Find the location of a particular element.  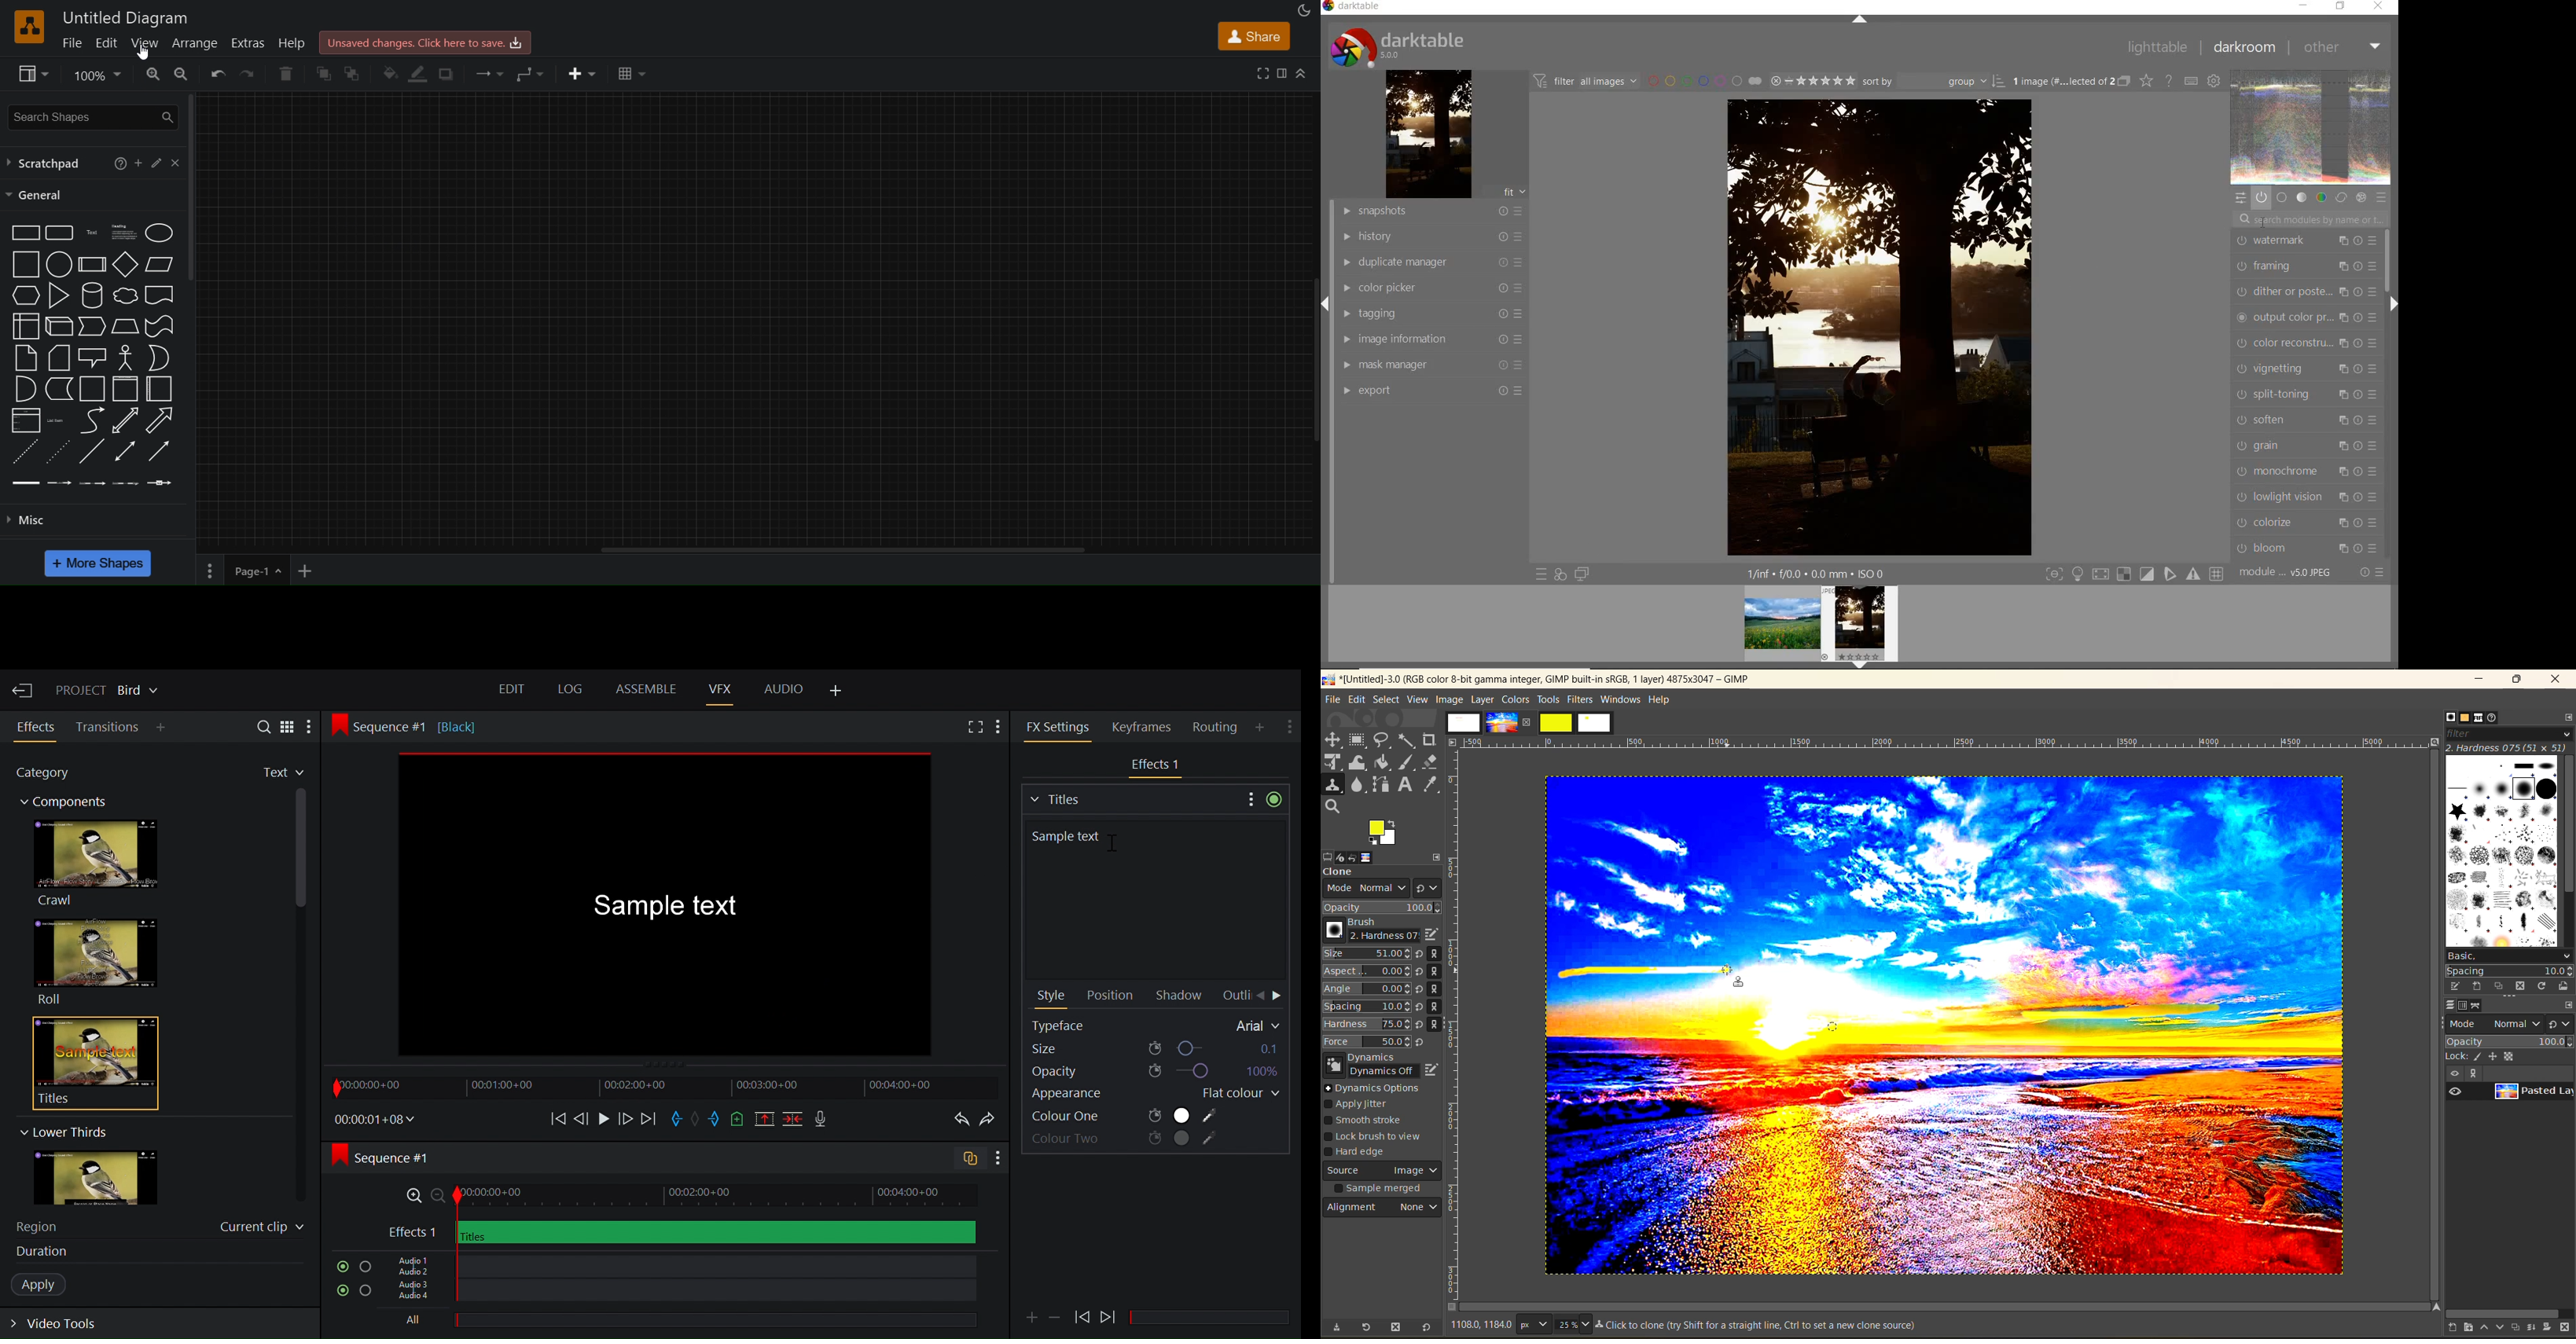

Timeline is located at coordinates (664, 1087).